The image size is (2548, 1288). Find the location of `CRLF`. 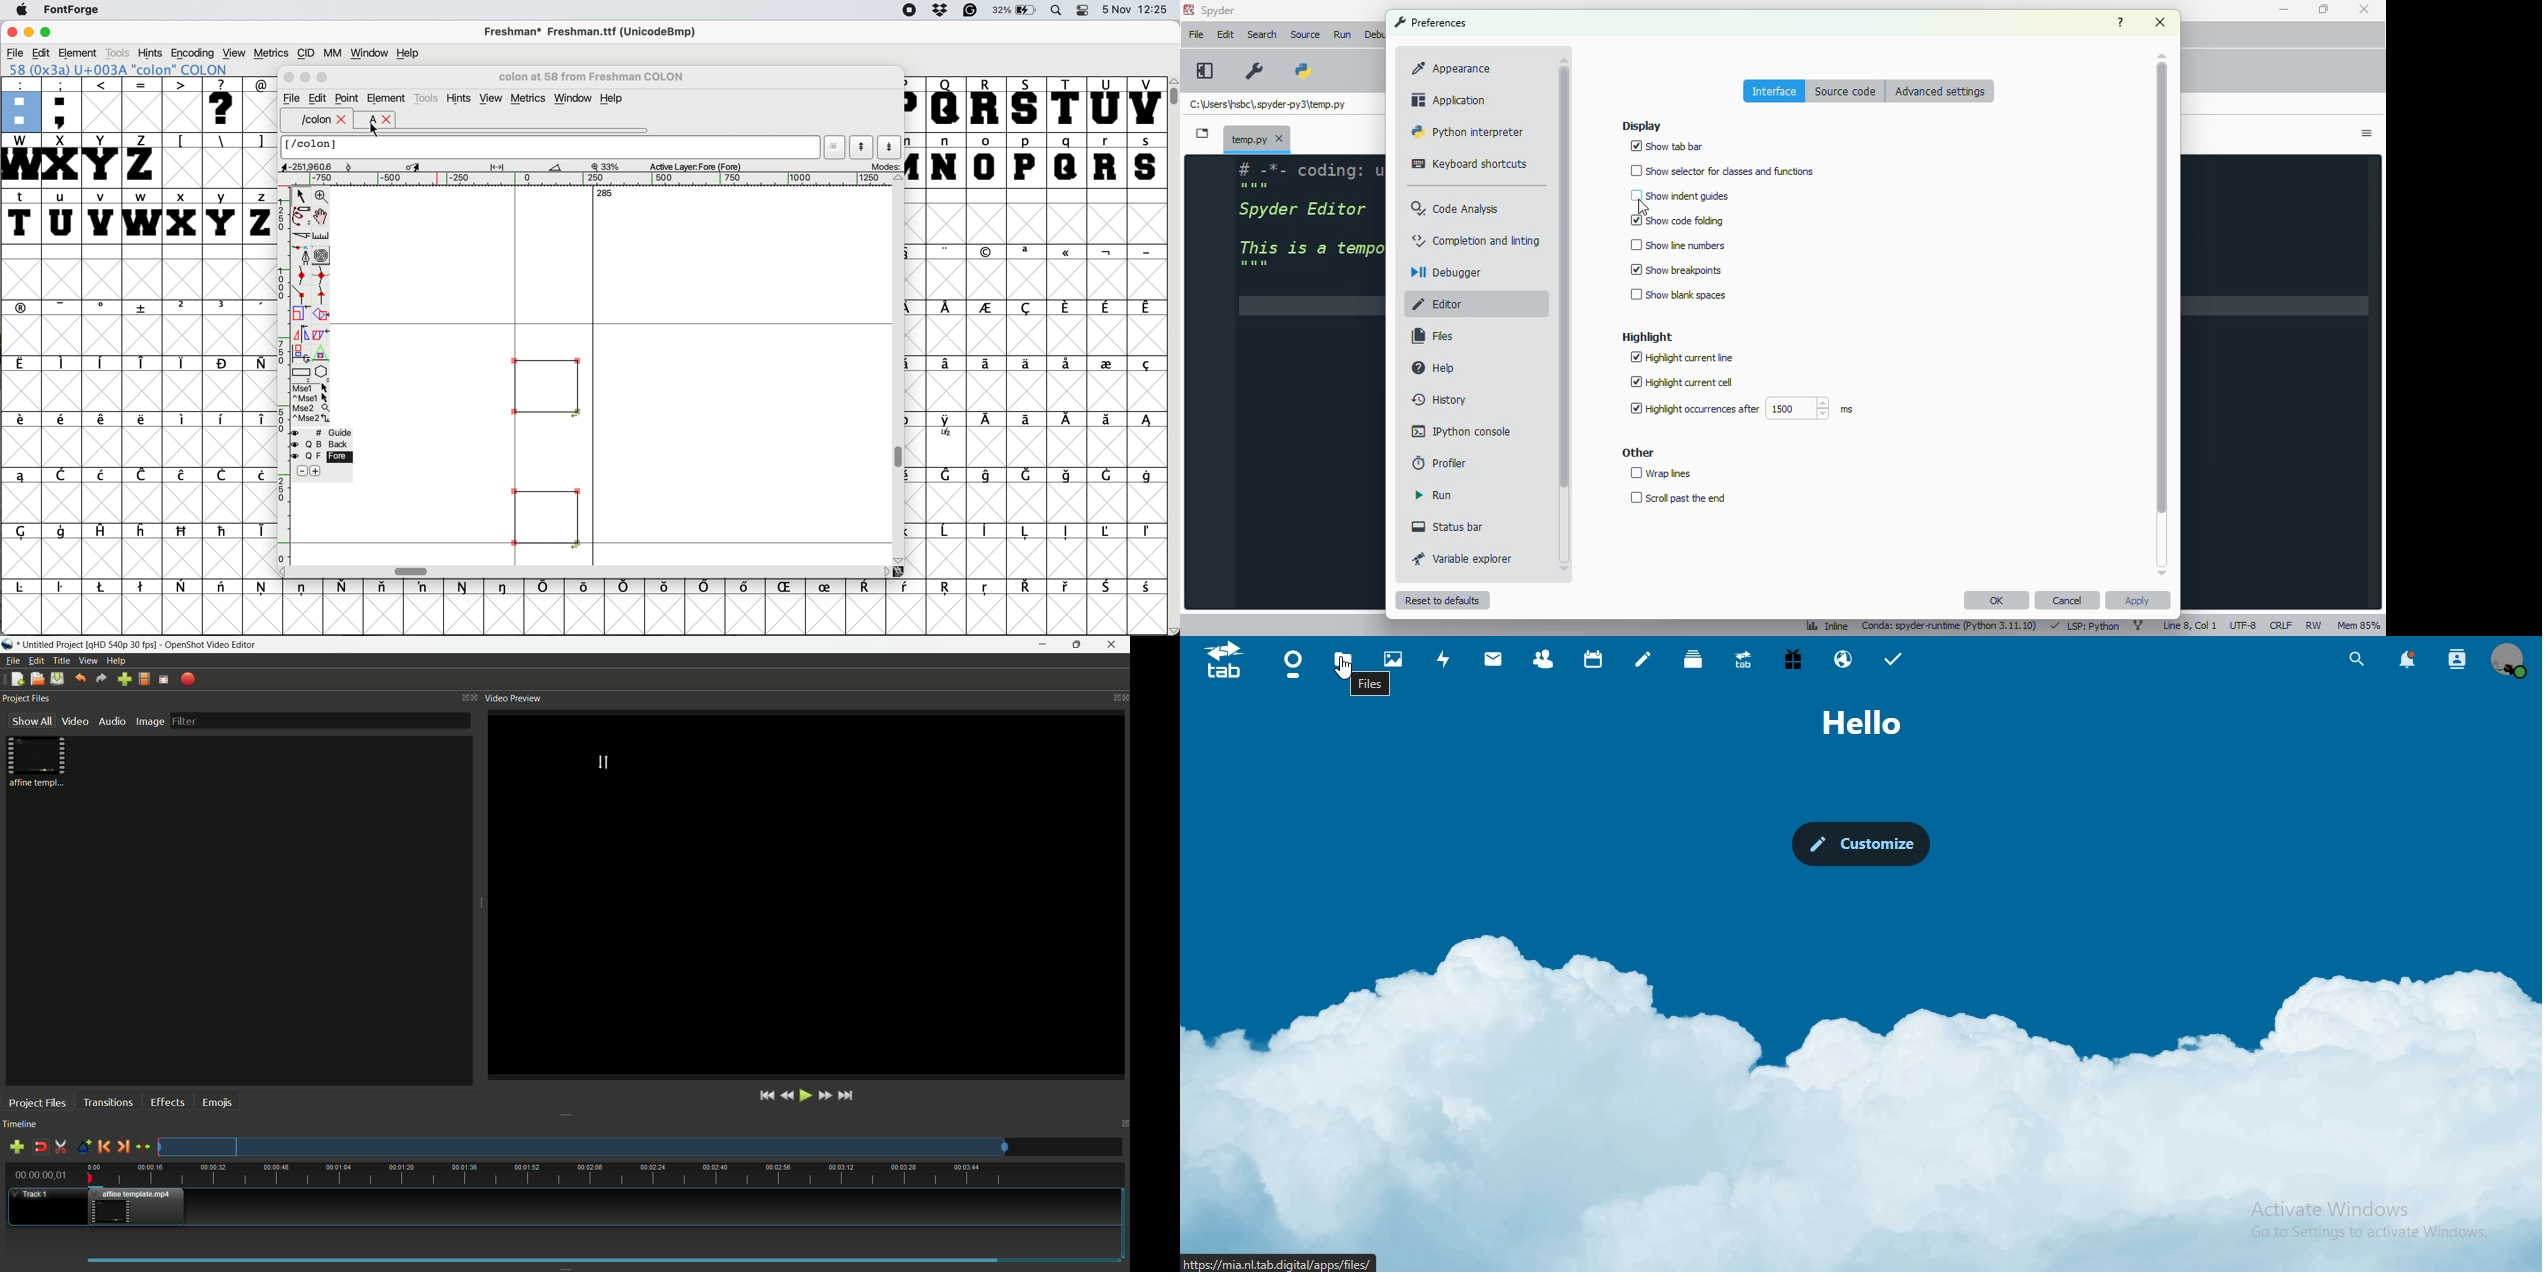

CRLF is located at coordinates (2282, 625).